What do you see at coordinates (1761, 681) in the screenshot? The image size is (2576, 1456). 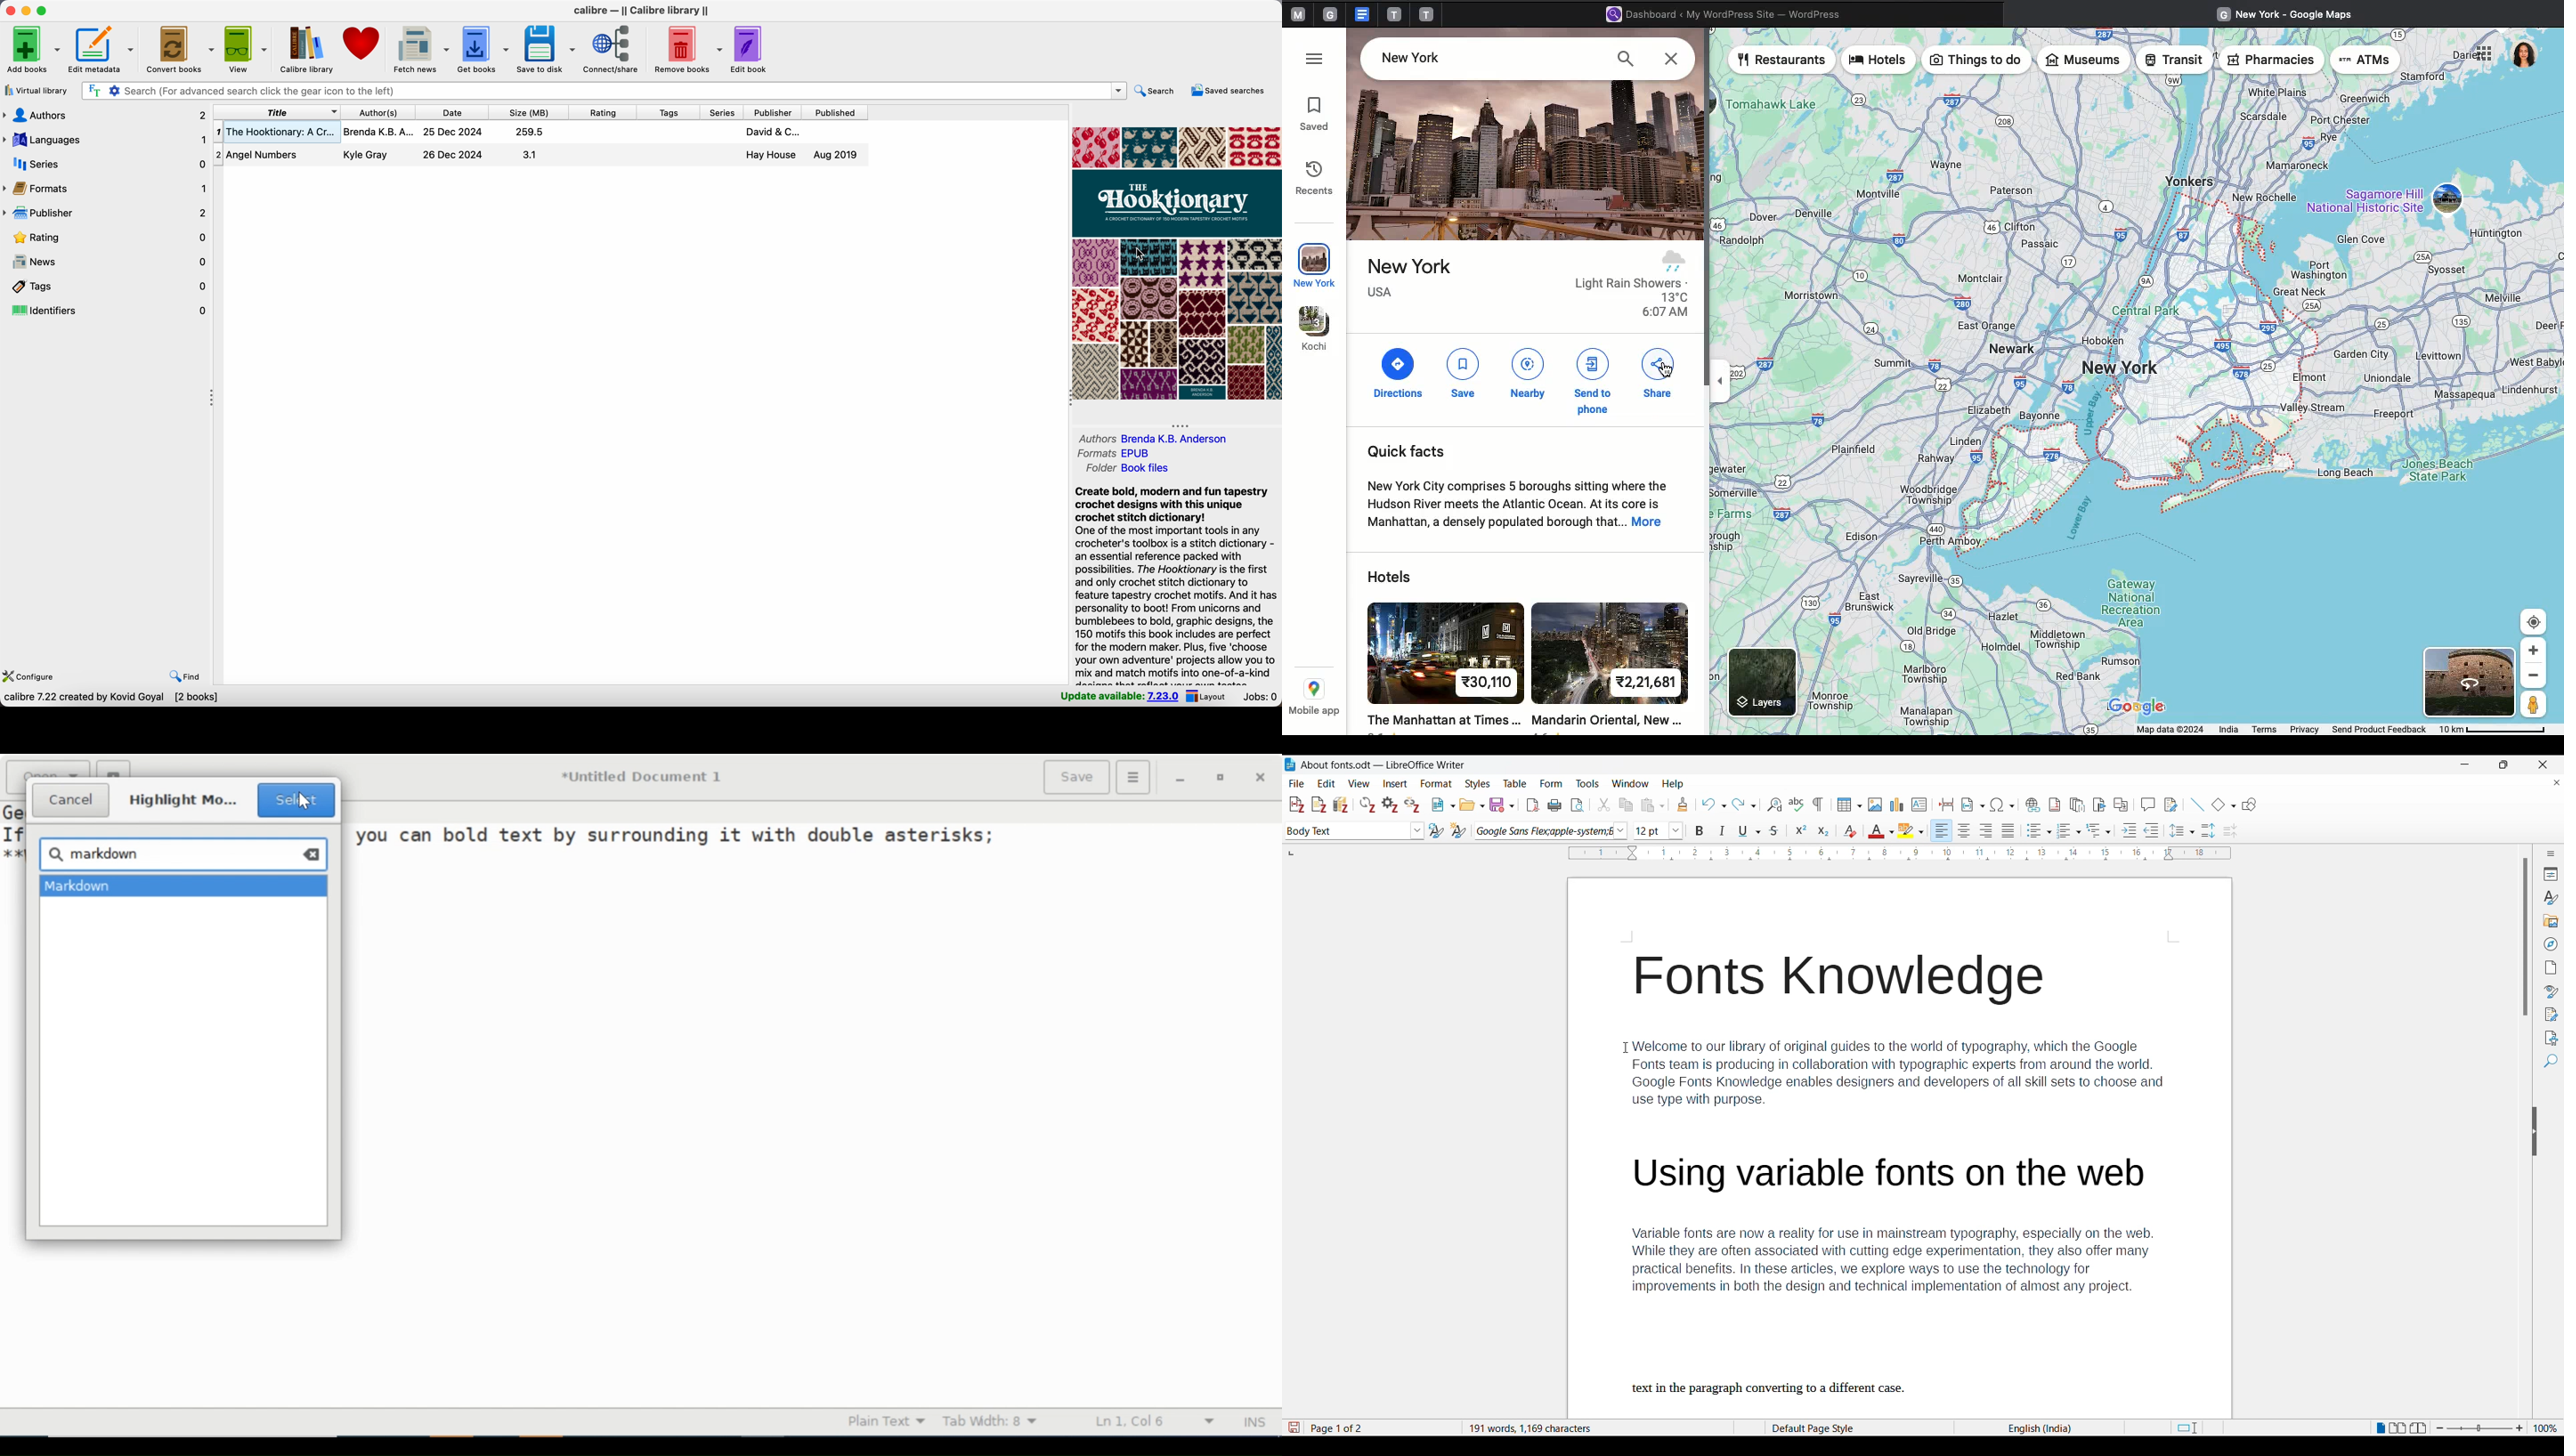 I see `Layers` at bounding box center [1761, 681].